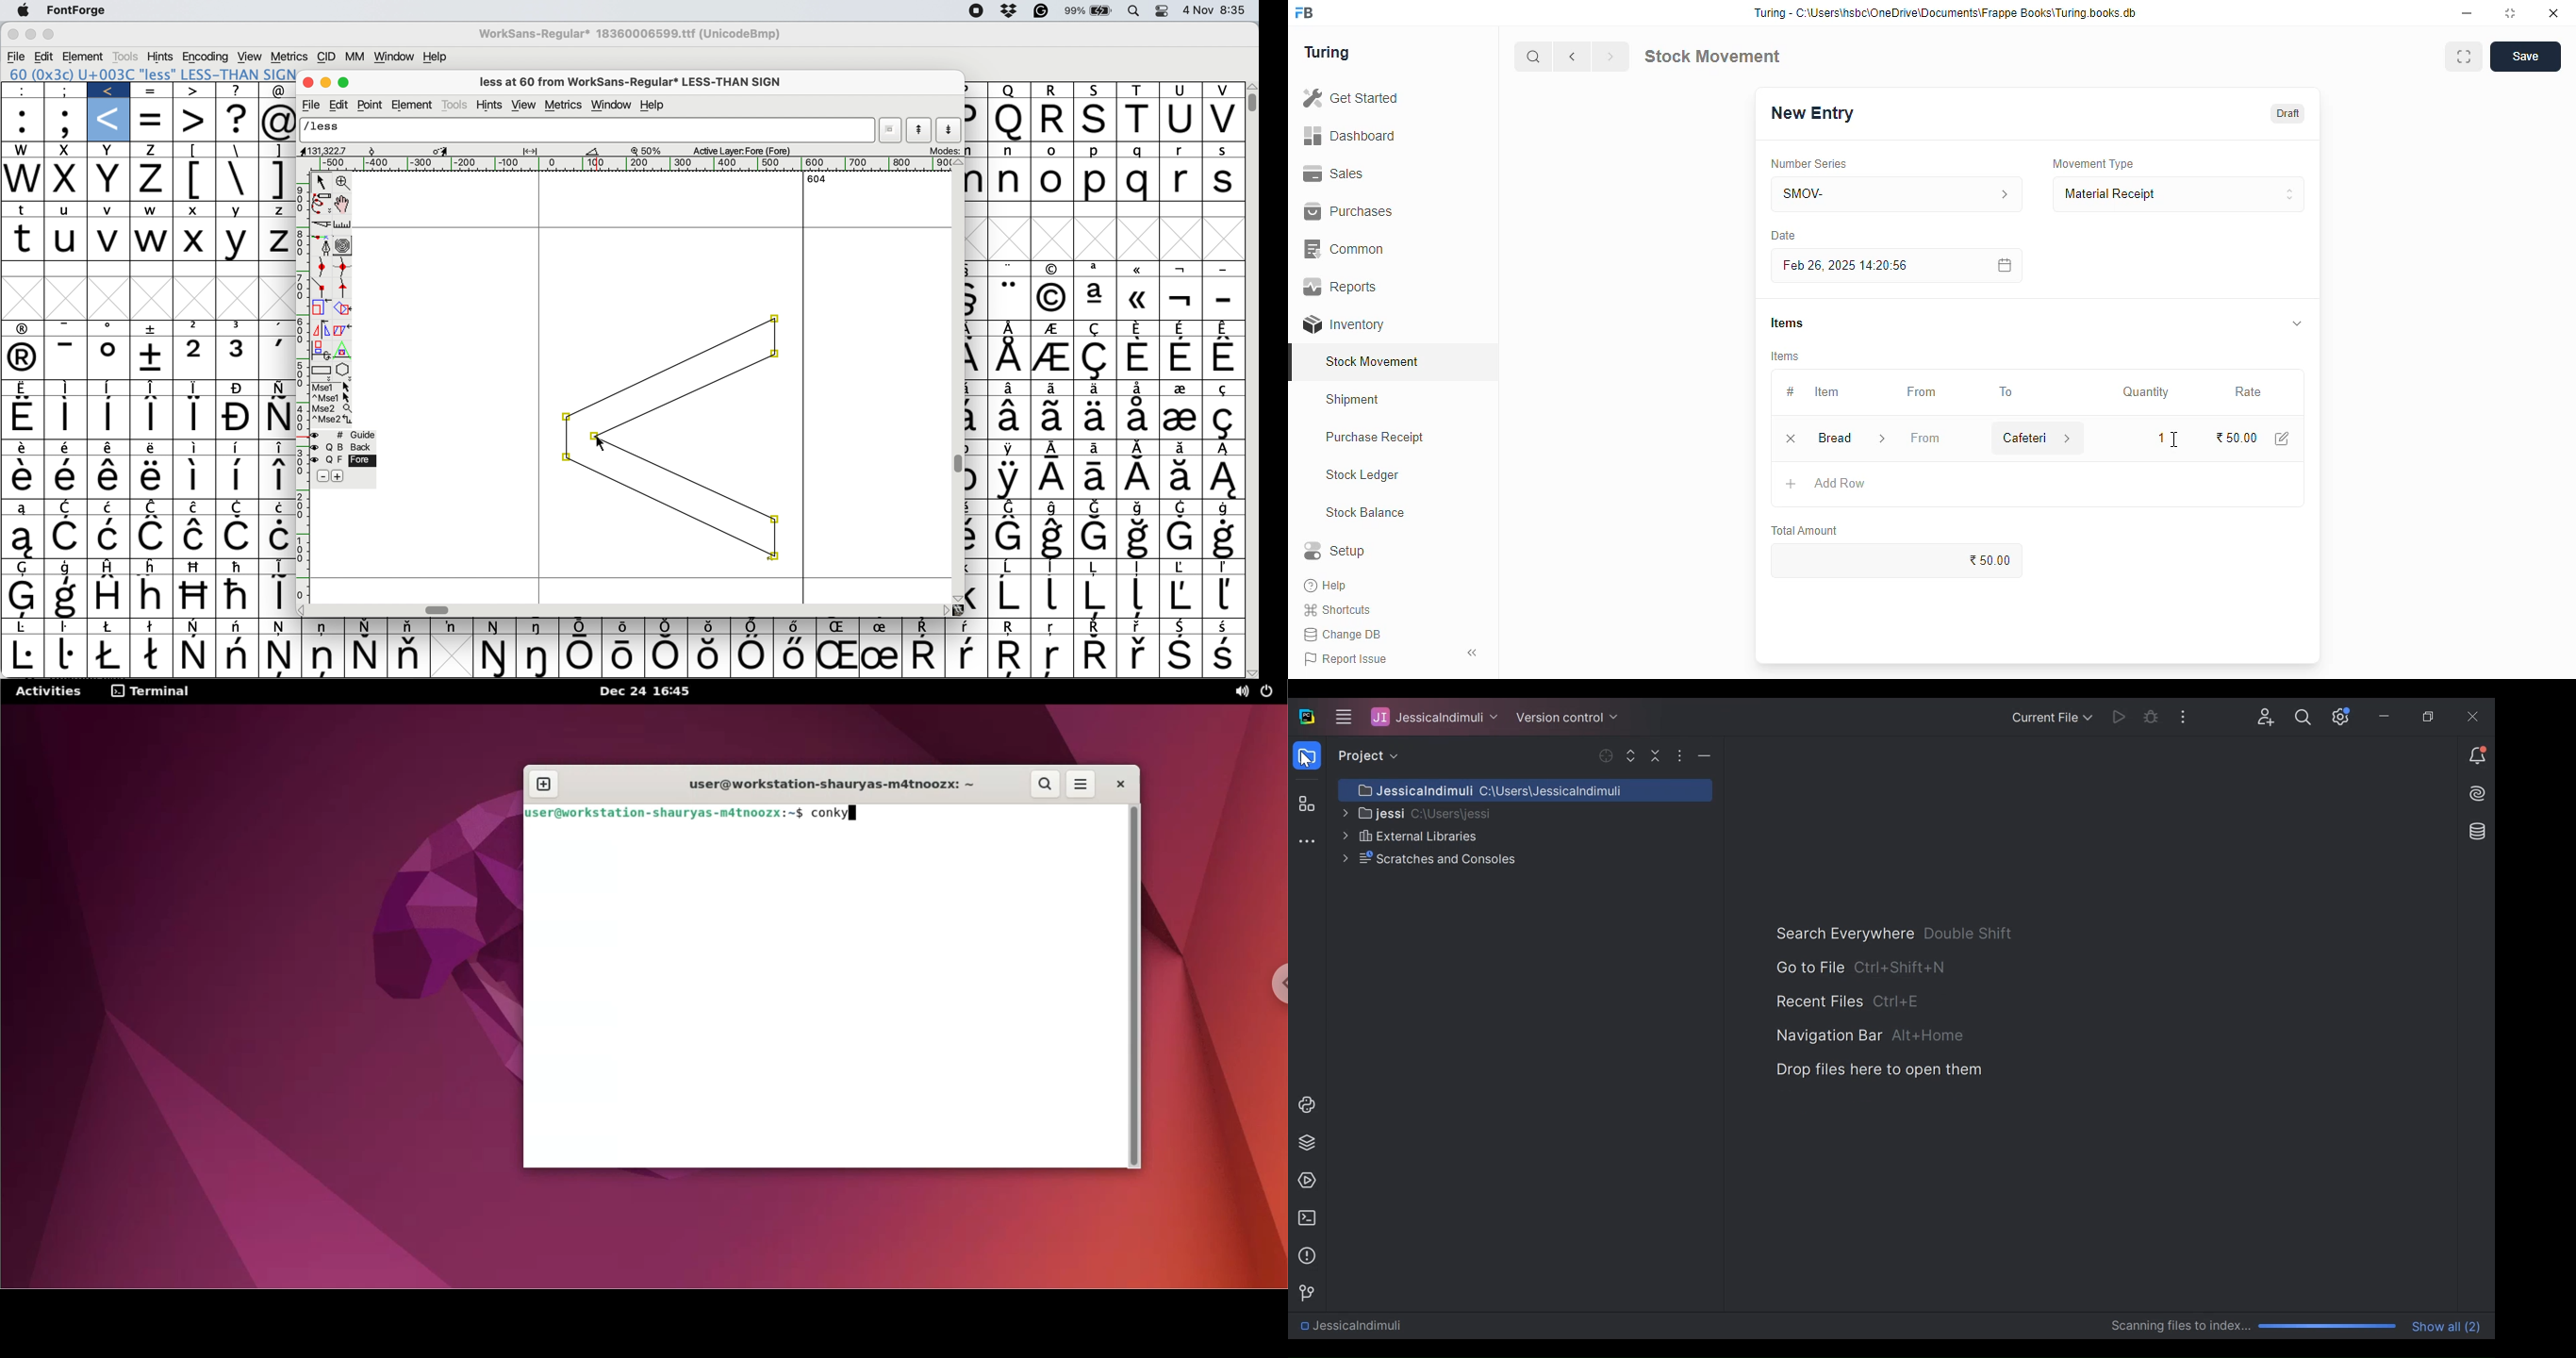  What do you see at coordinates (1841, 483) in the screenshot?
I see `add row` at bounding box center [1841, 483].